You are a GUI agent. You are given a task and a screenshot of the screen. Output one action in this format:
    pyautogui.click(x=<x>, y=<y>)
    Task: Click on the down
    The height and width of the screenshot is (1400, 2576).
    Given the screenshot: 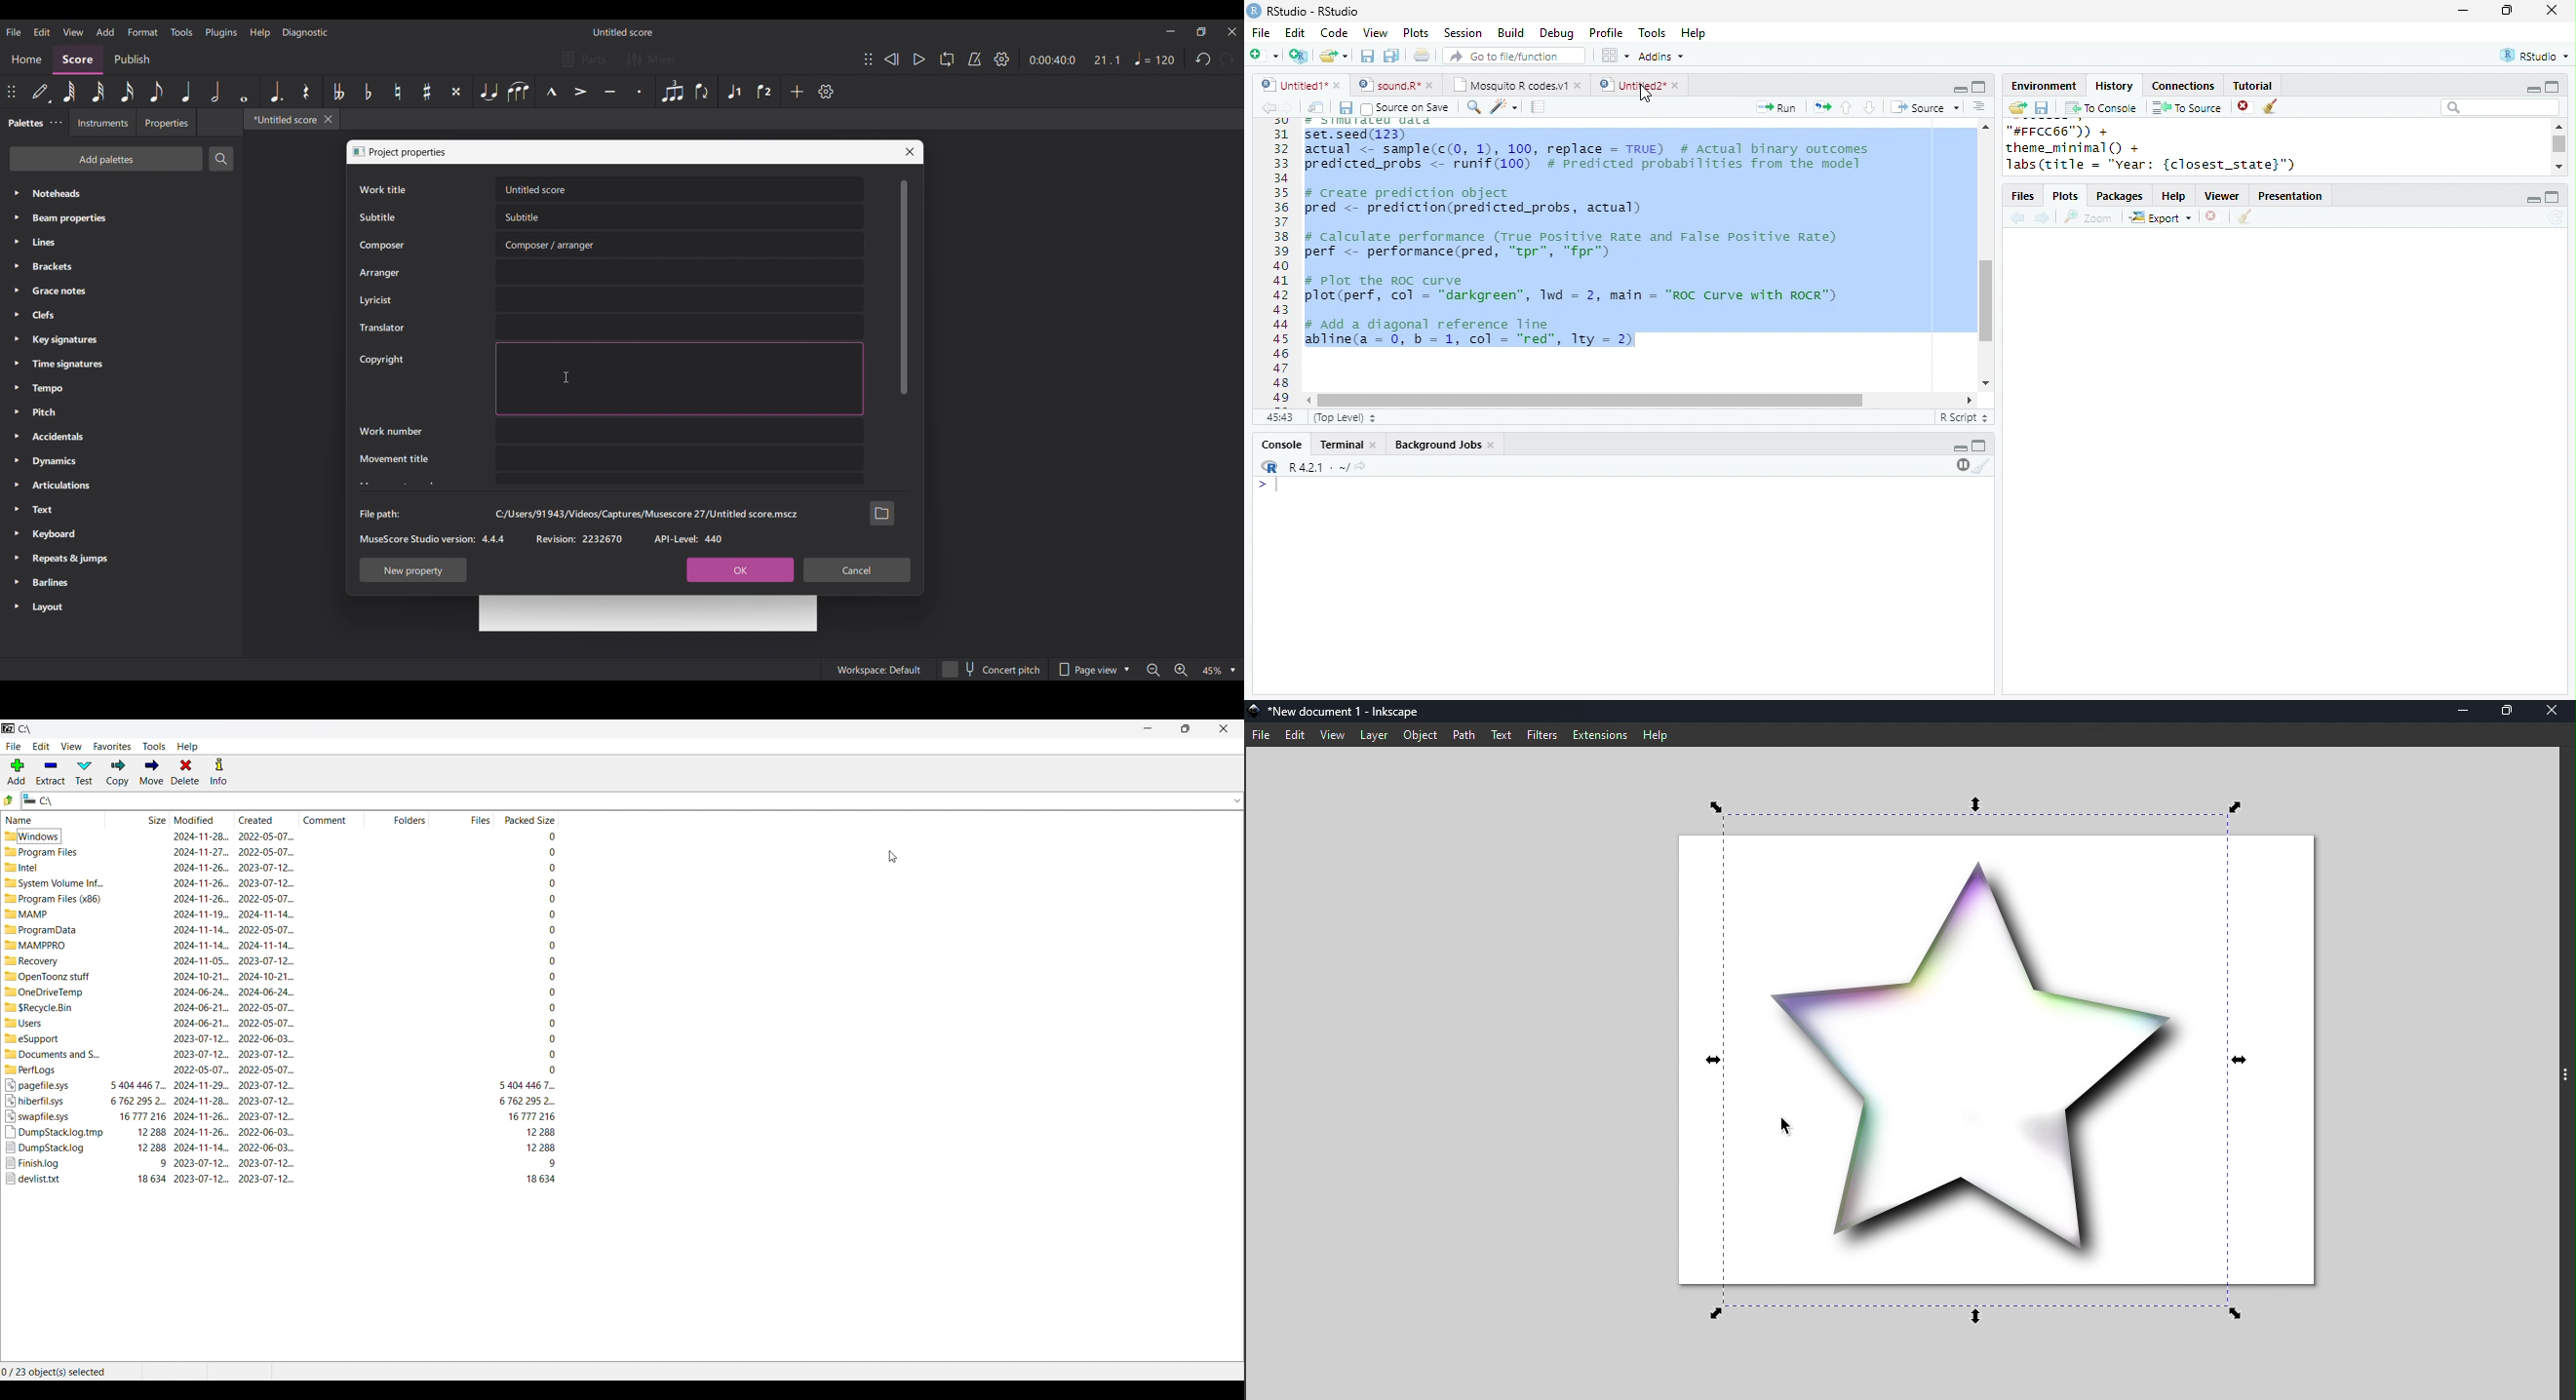 What is the action you would take?
    pyautogui.click(x=1868, y=107)
    